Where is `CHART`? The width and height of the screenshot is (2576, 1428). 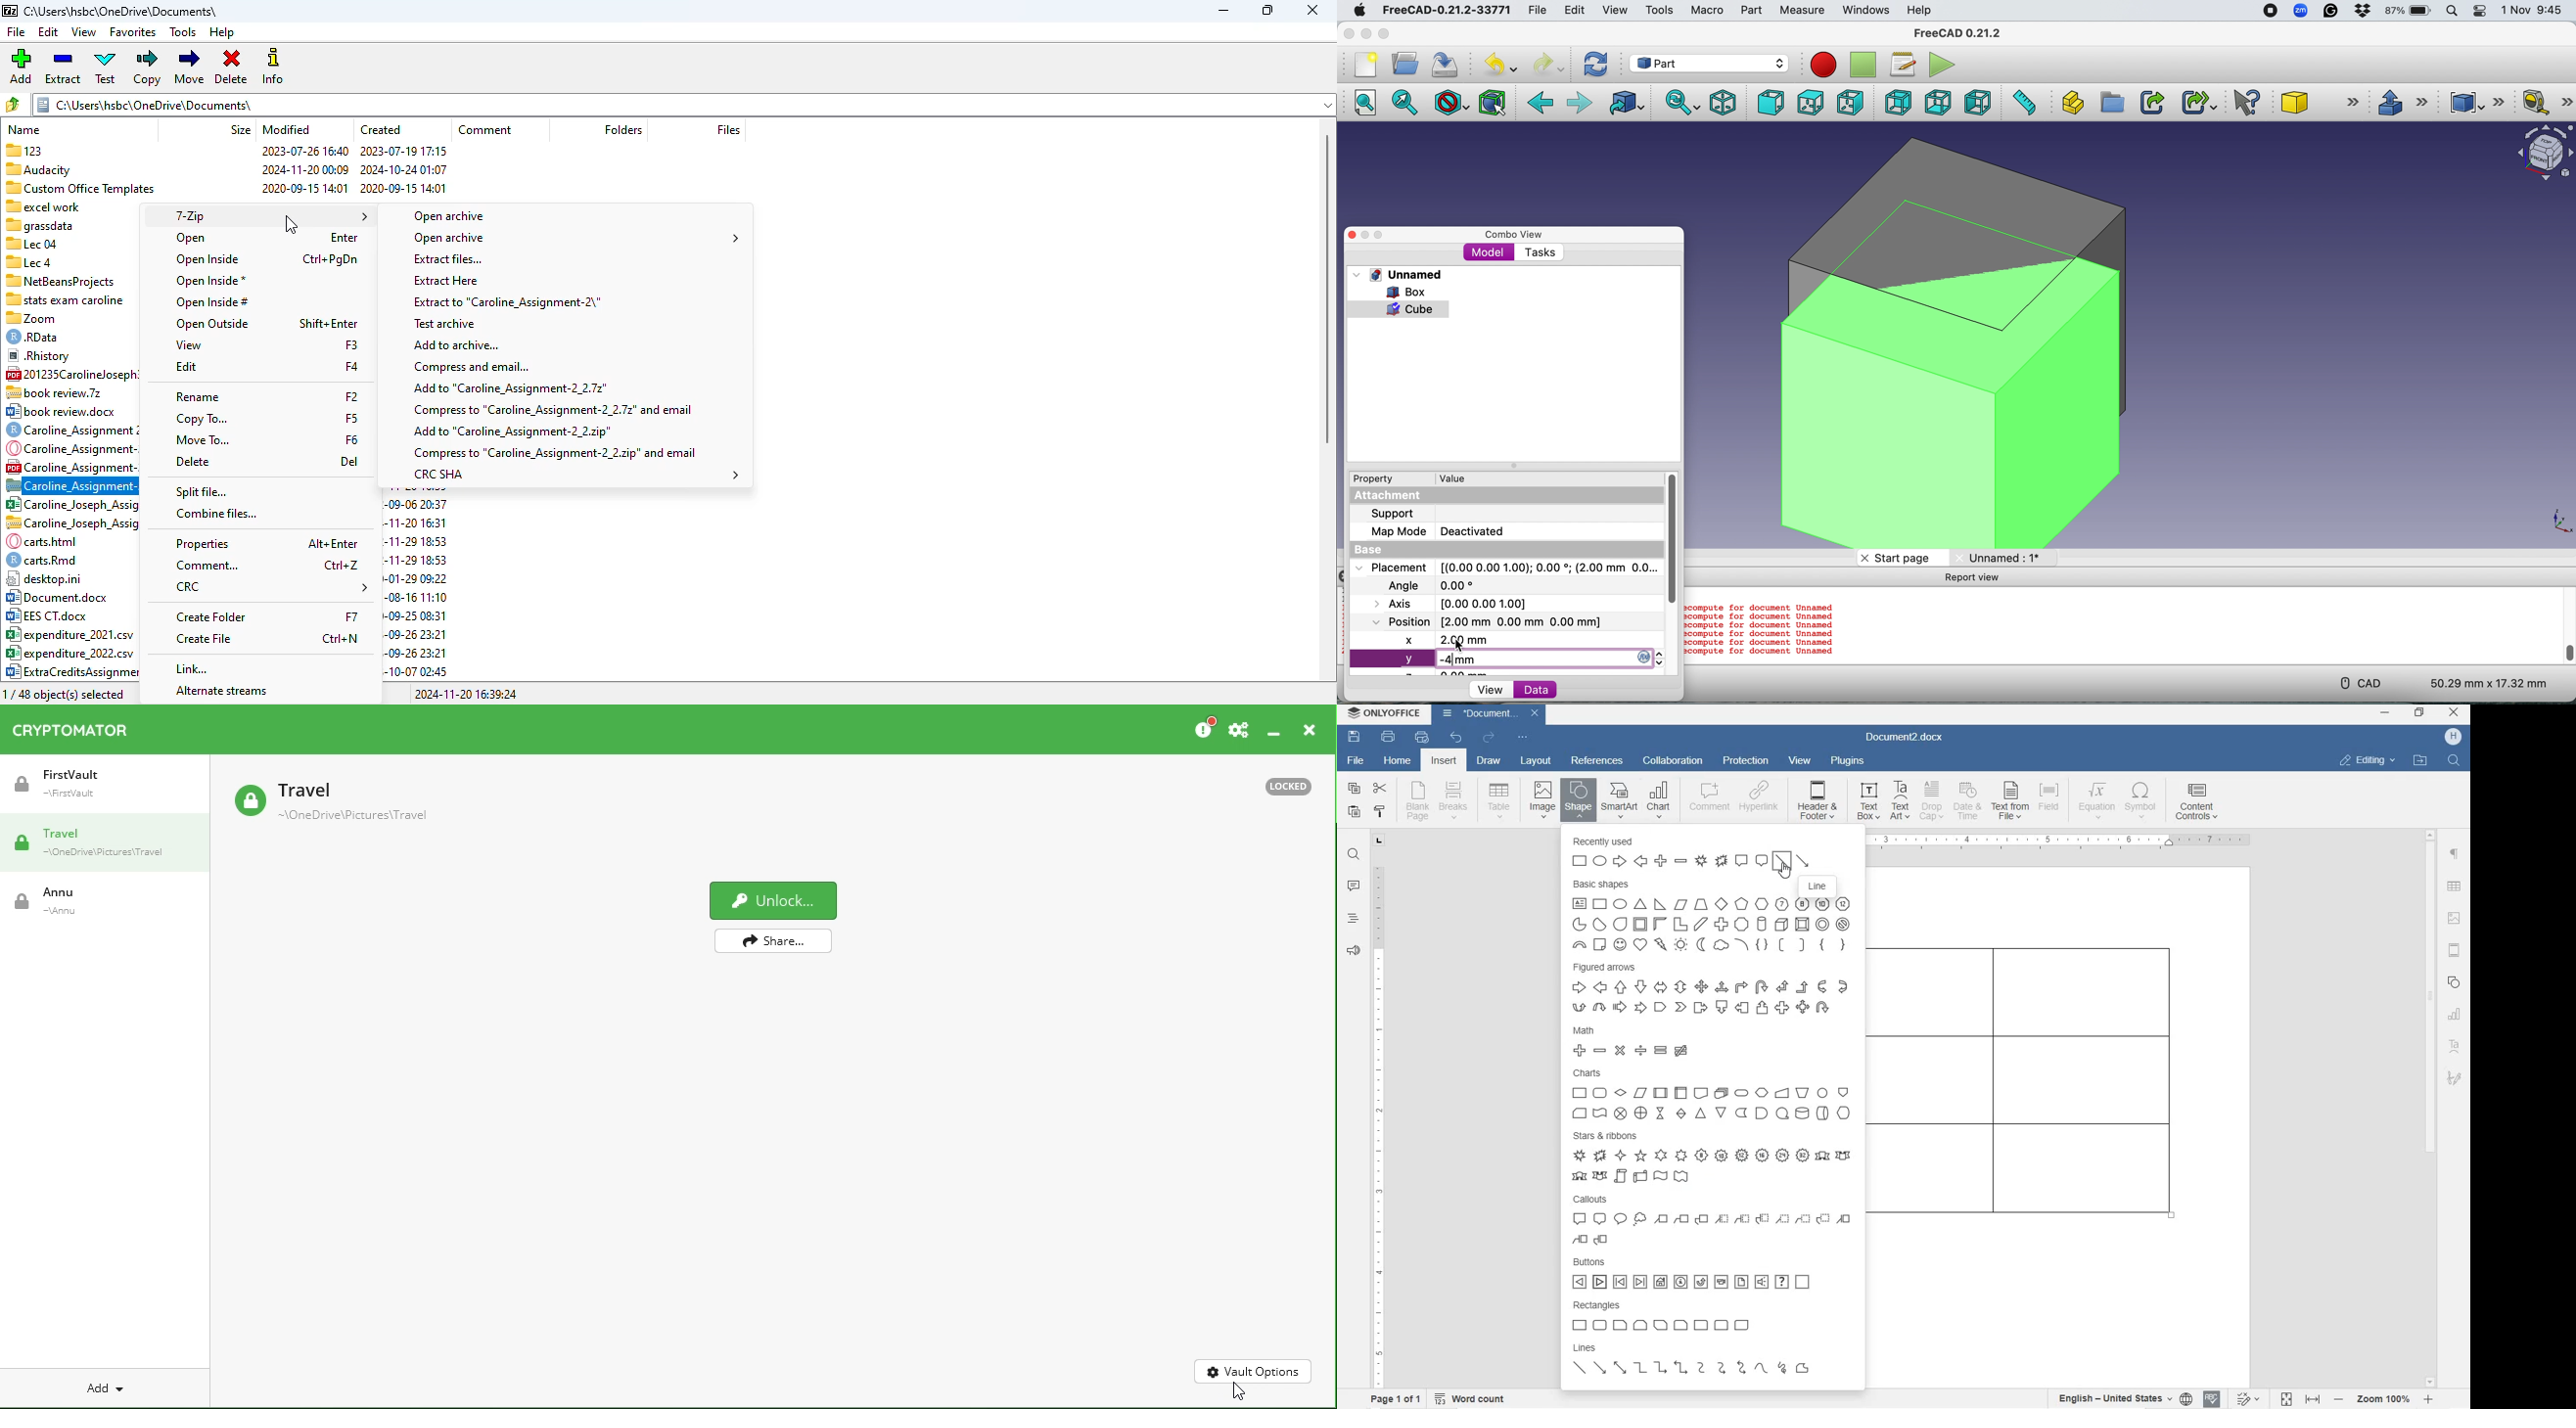 CHART is located at coordinates (1660, 799).